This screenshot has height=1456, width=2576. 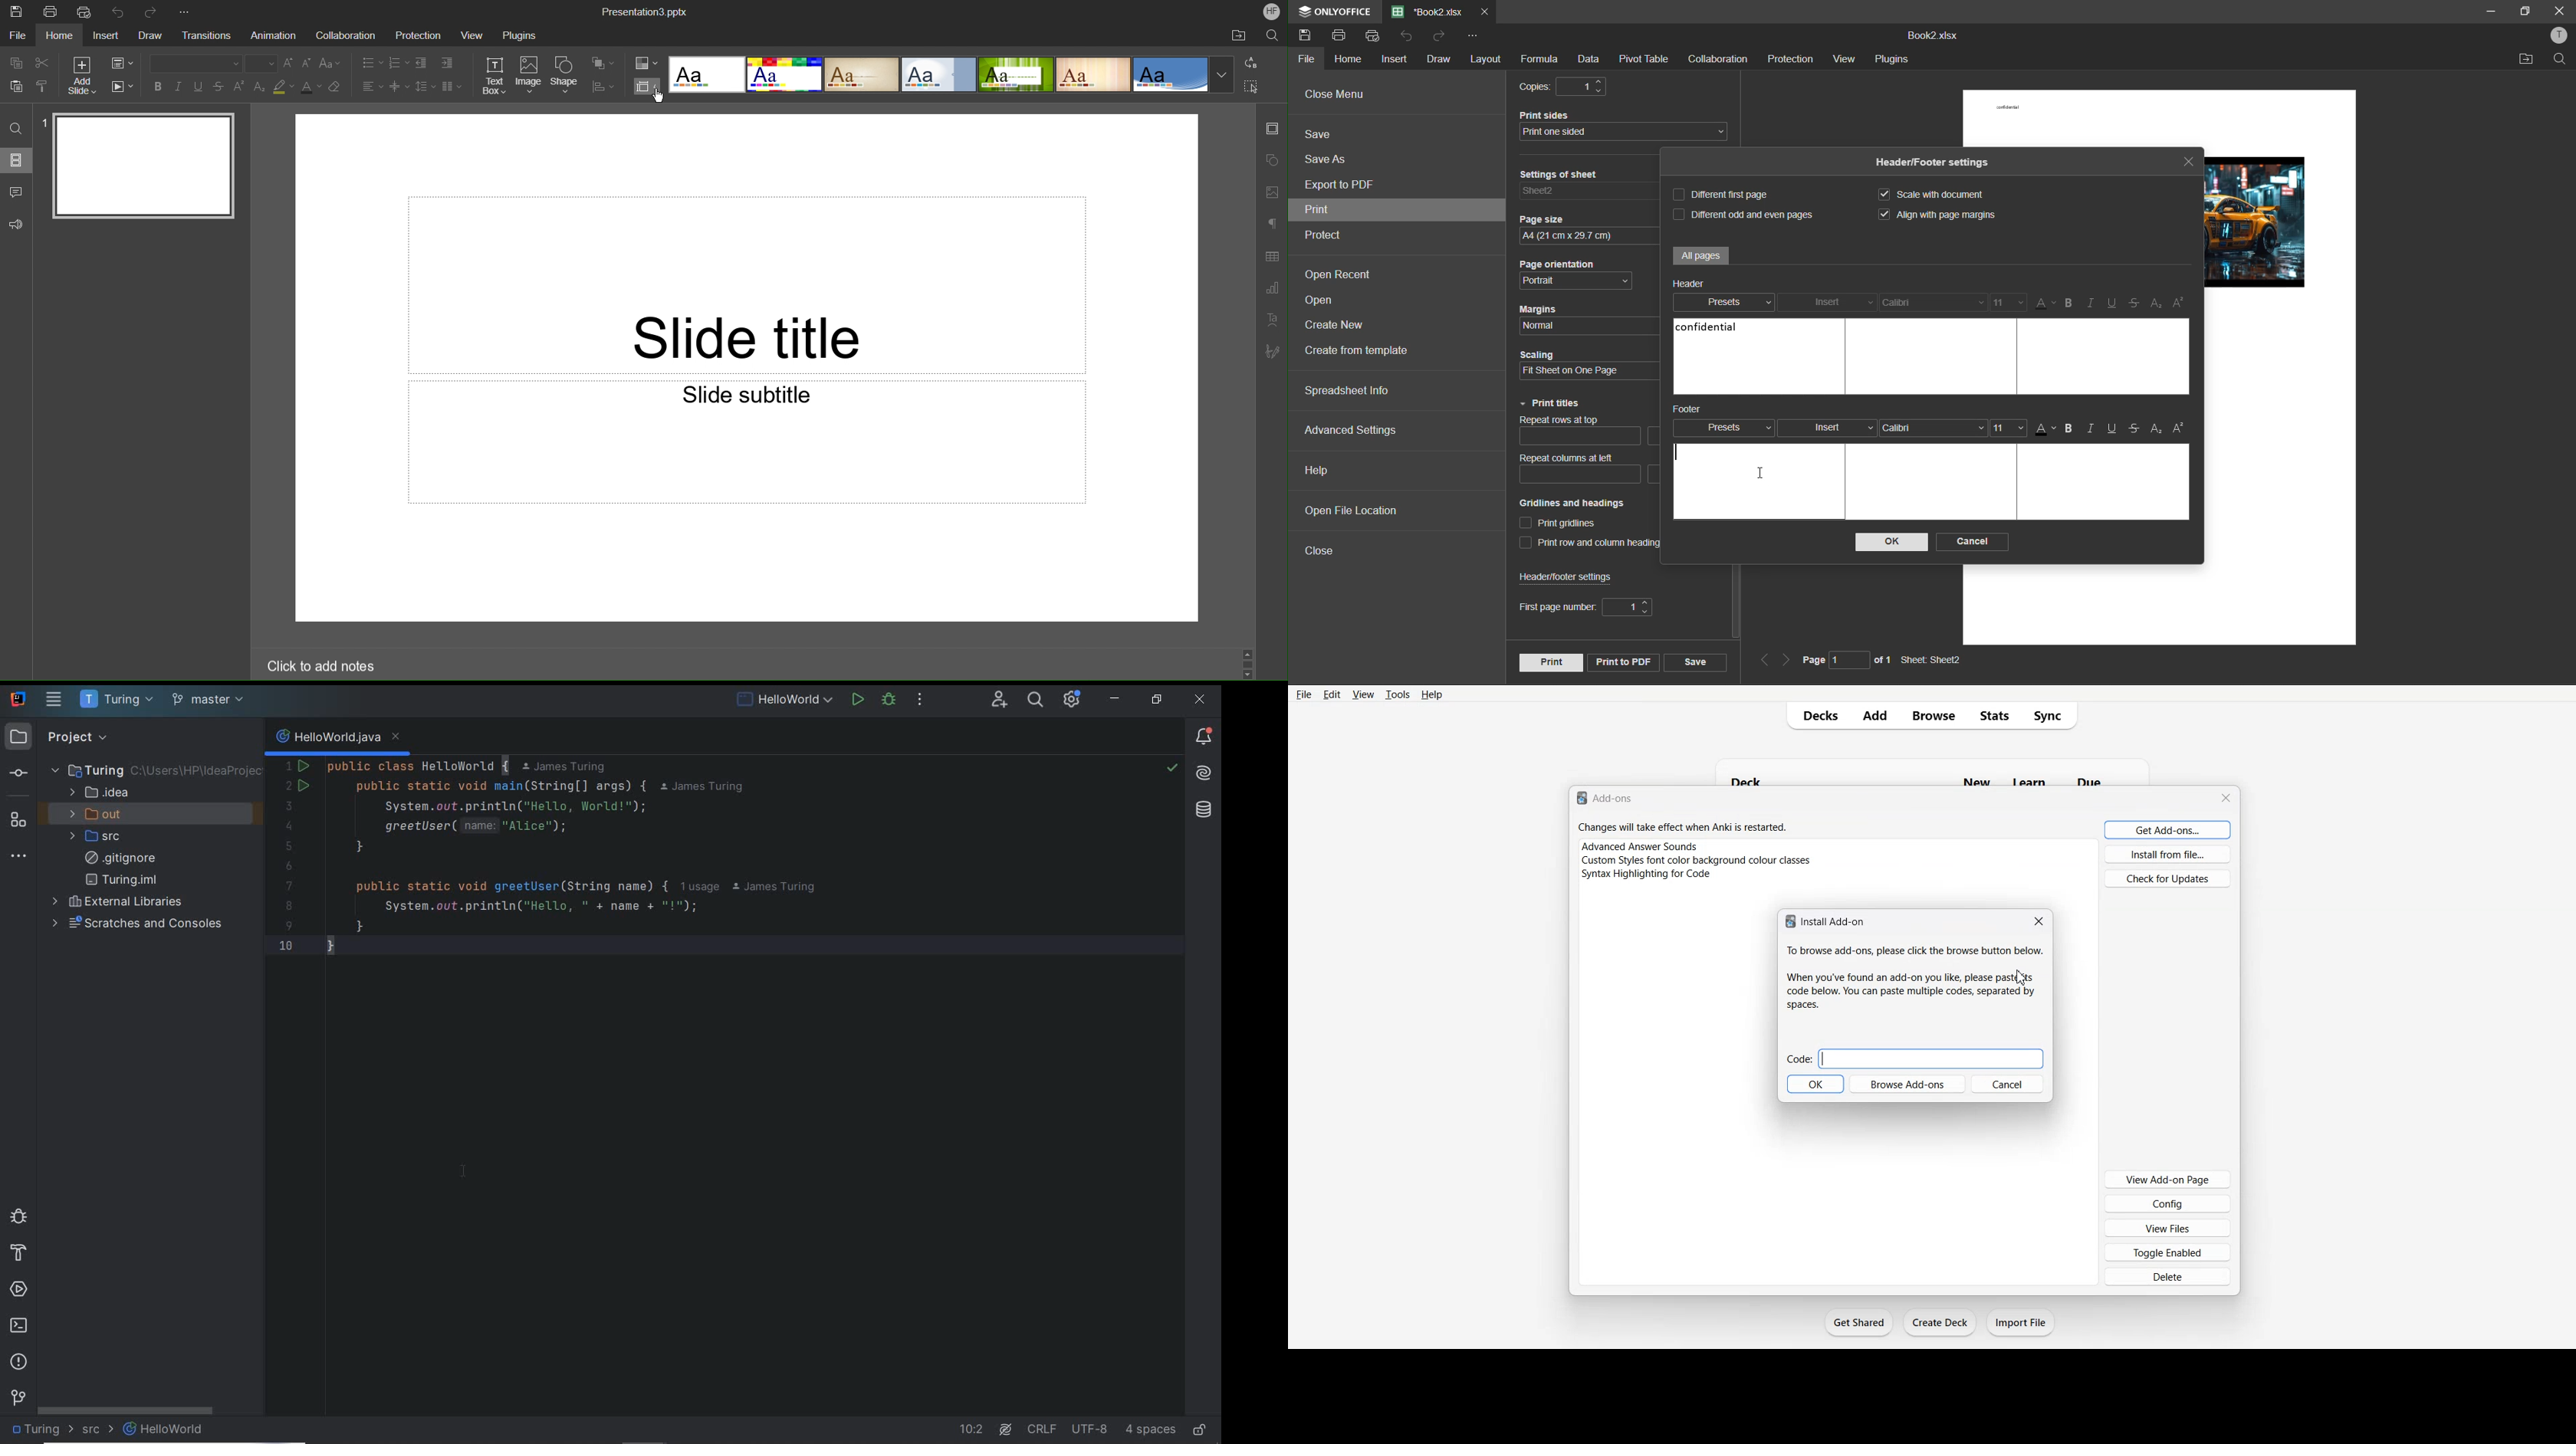 What do you see at coordinates (2167, 1252) in the screenshot?
I see `Toggle Enabled` at bounding box center [2167, 1252].